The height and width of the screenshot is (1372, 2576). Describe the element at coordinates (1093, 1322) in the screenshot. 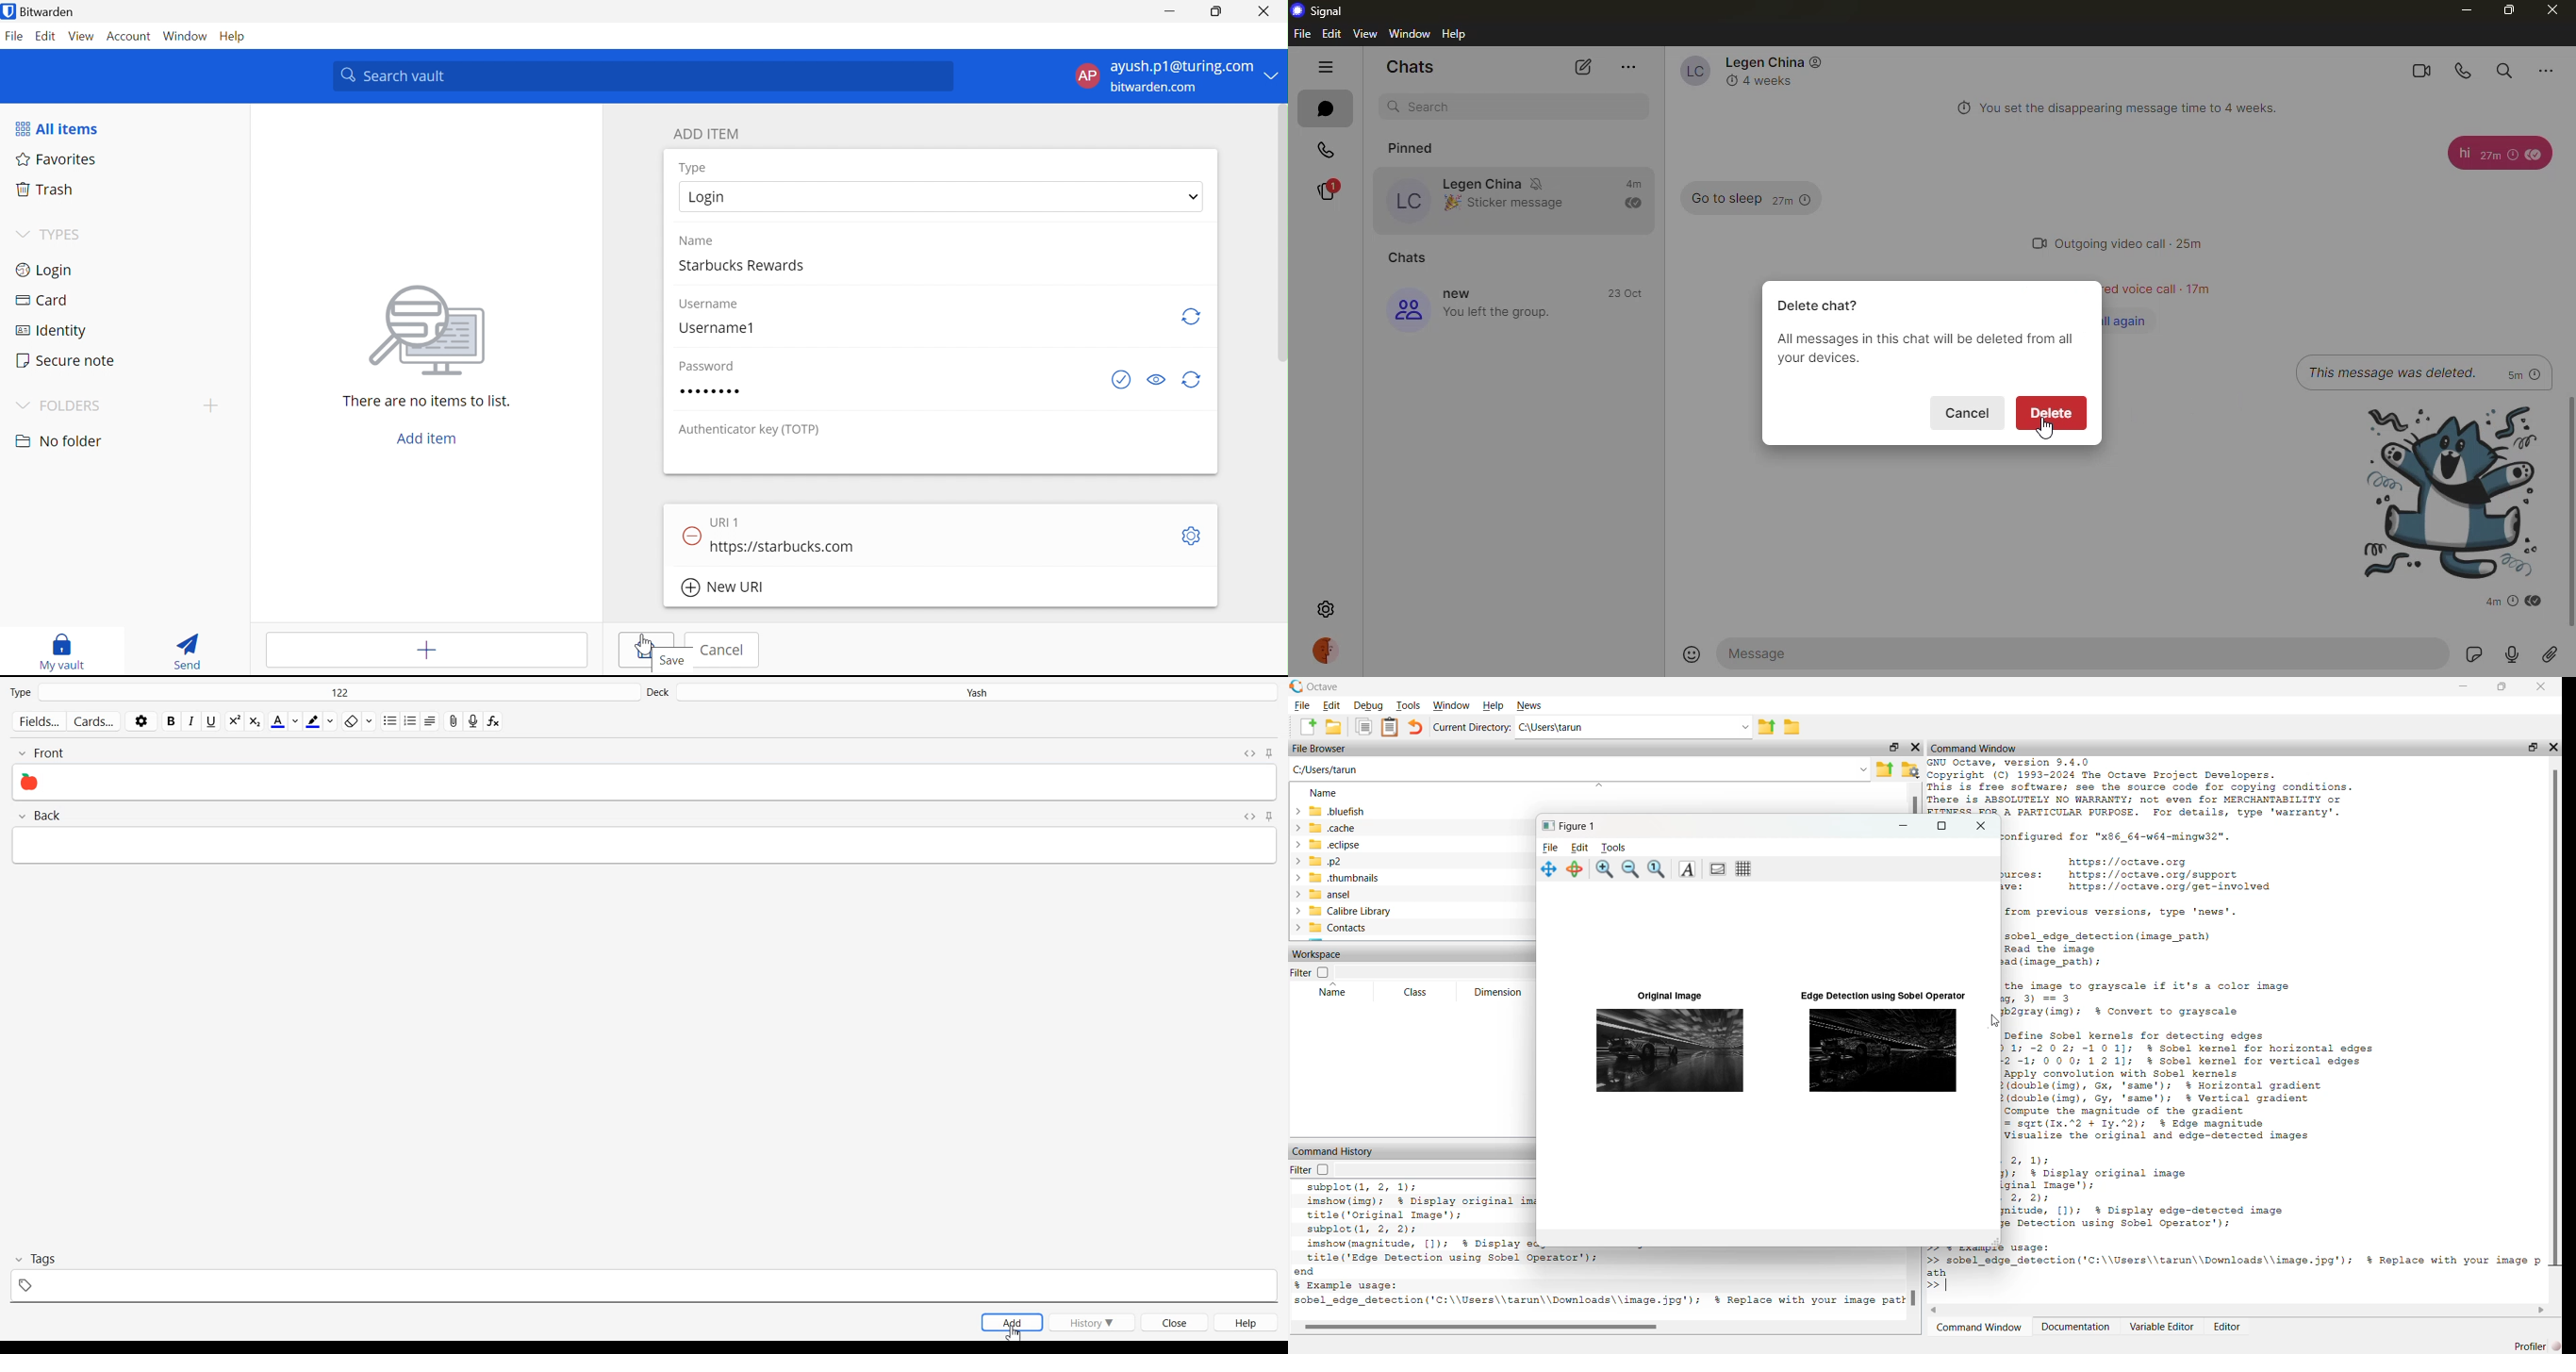

I see `History` at that location.